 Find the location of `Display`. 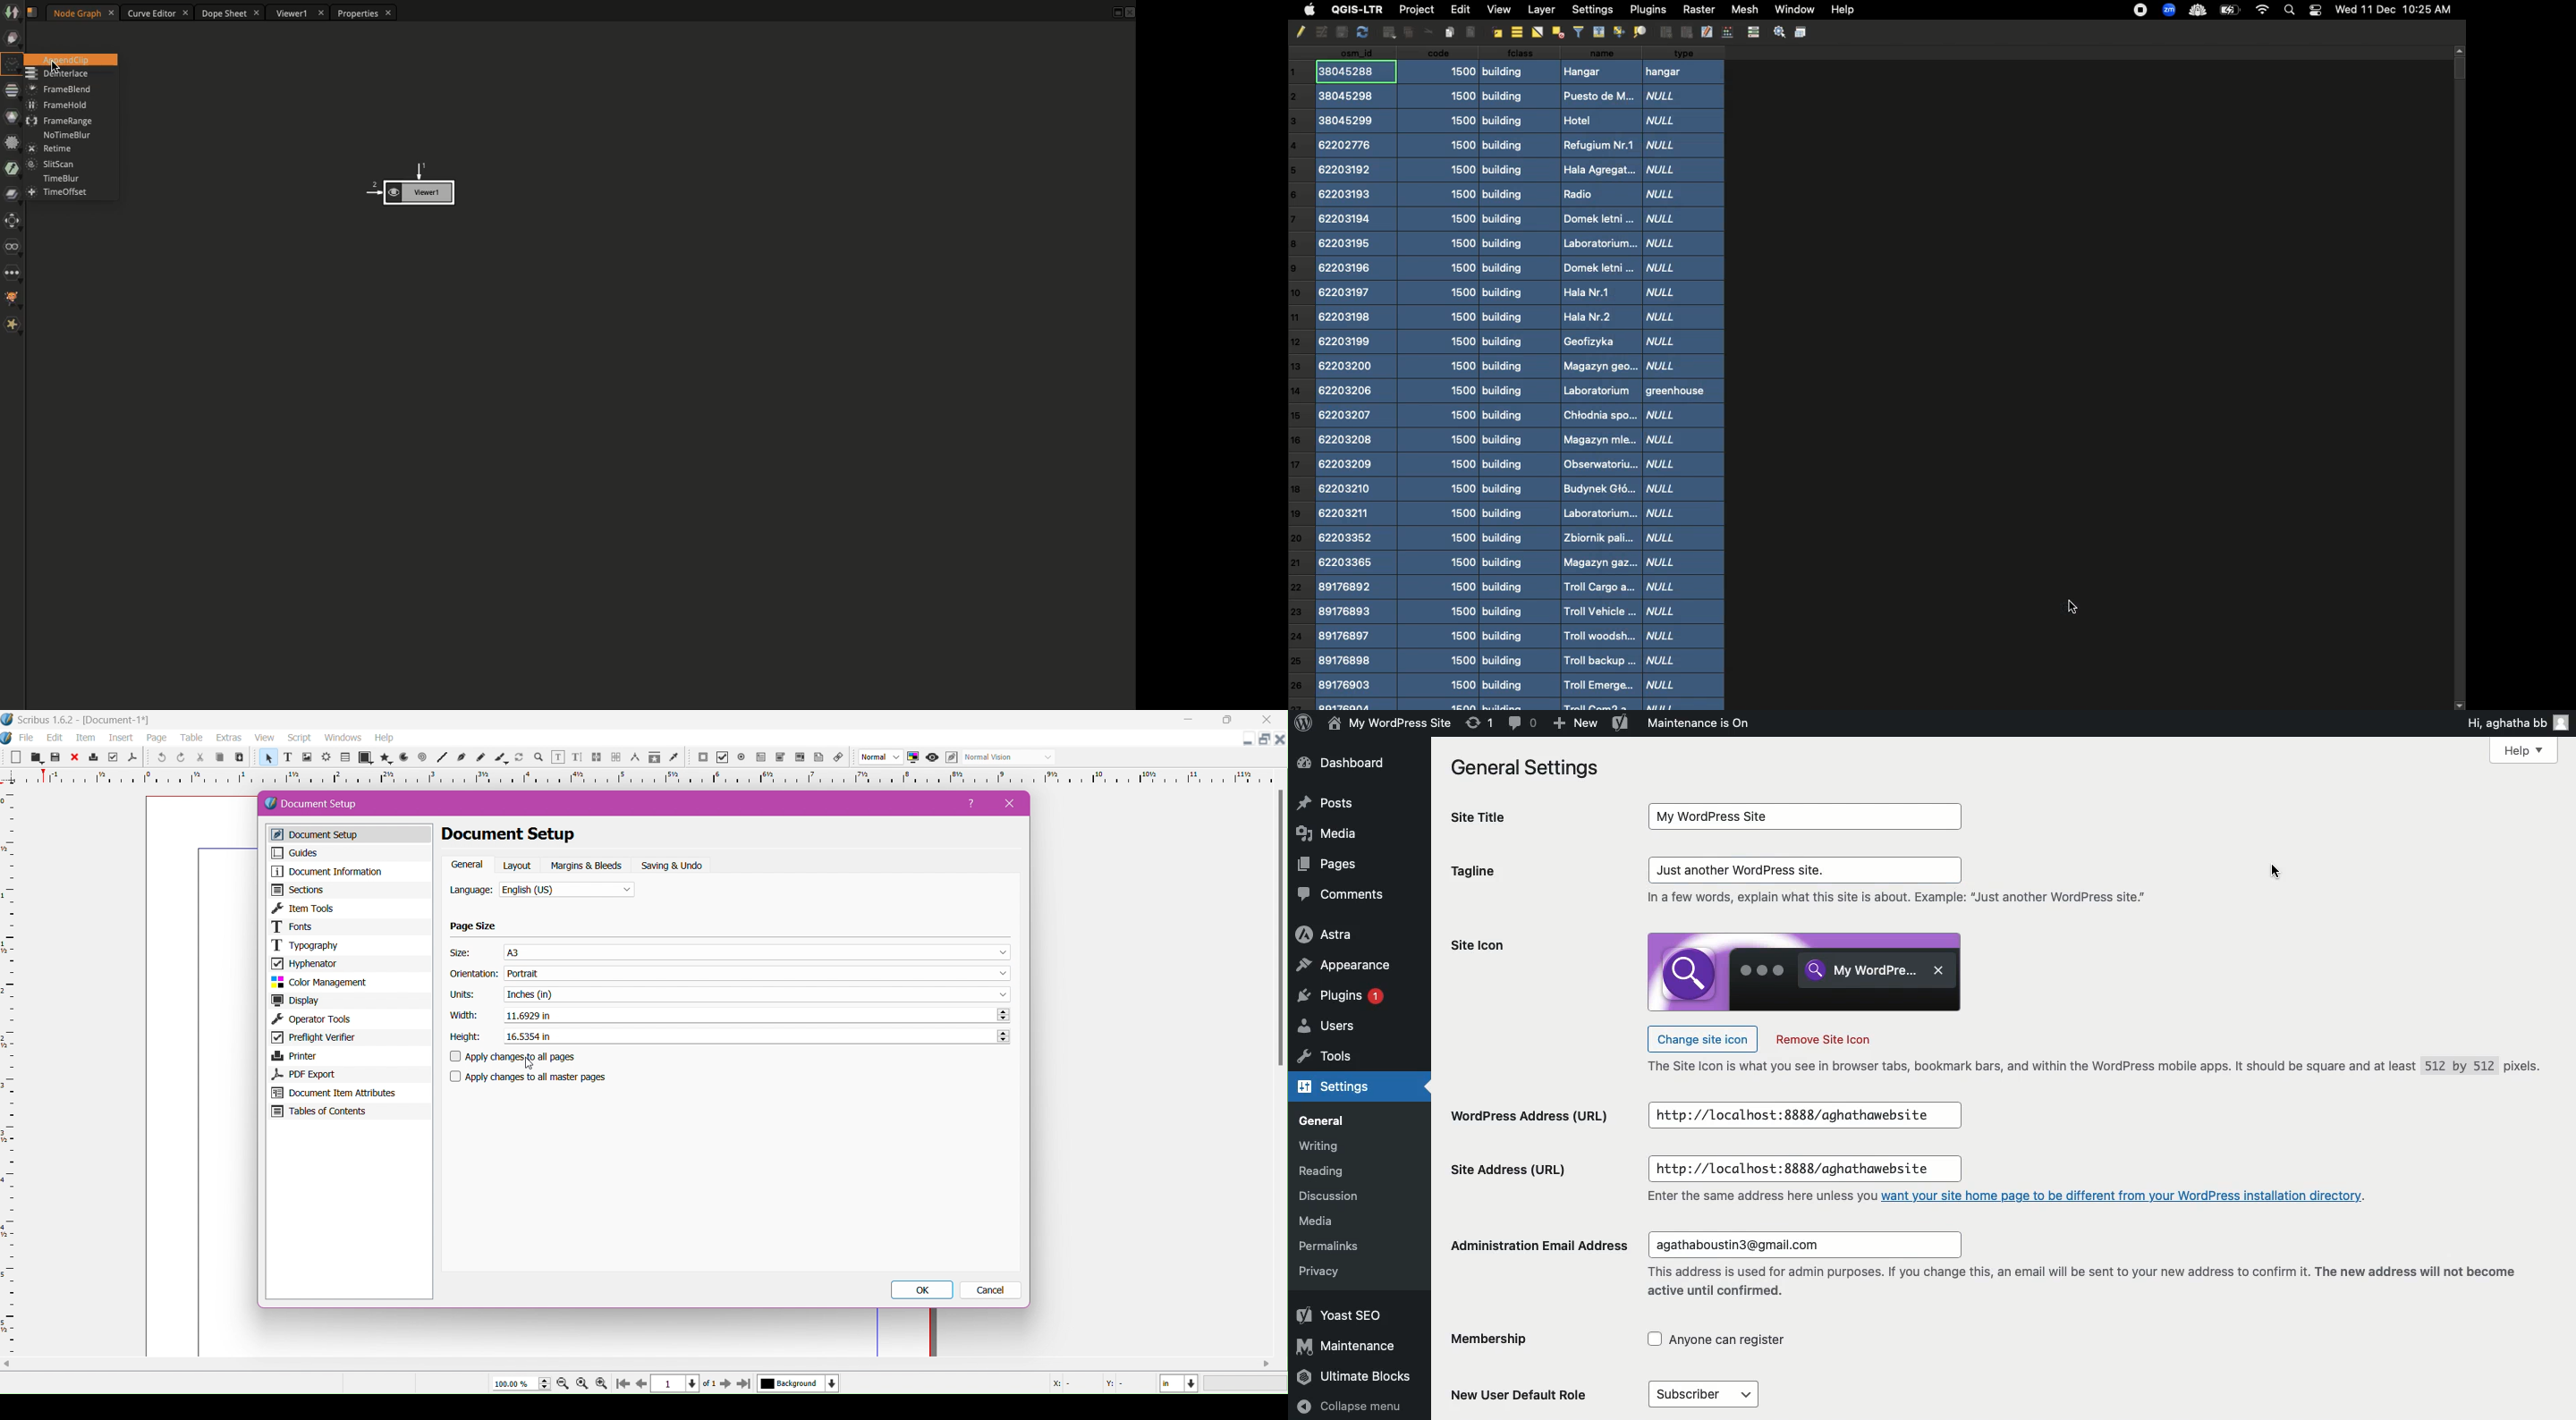

Display is located at coordinates (350, 1001).